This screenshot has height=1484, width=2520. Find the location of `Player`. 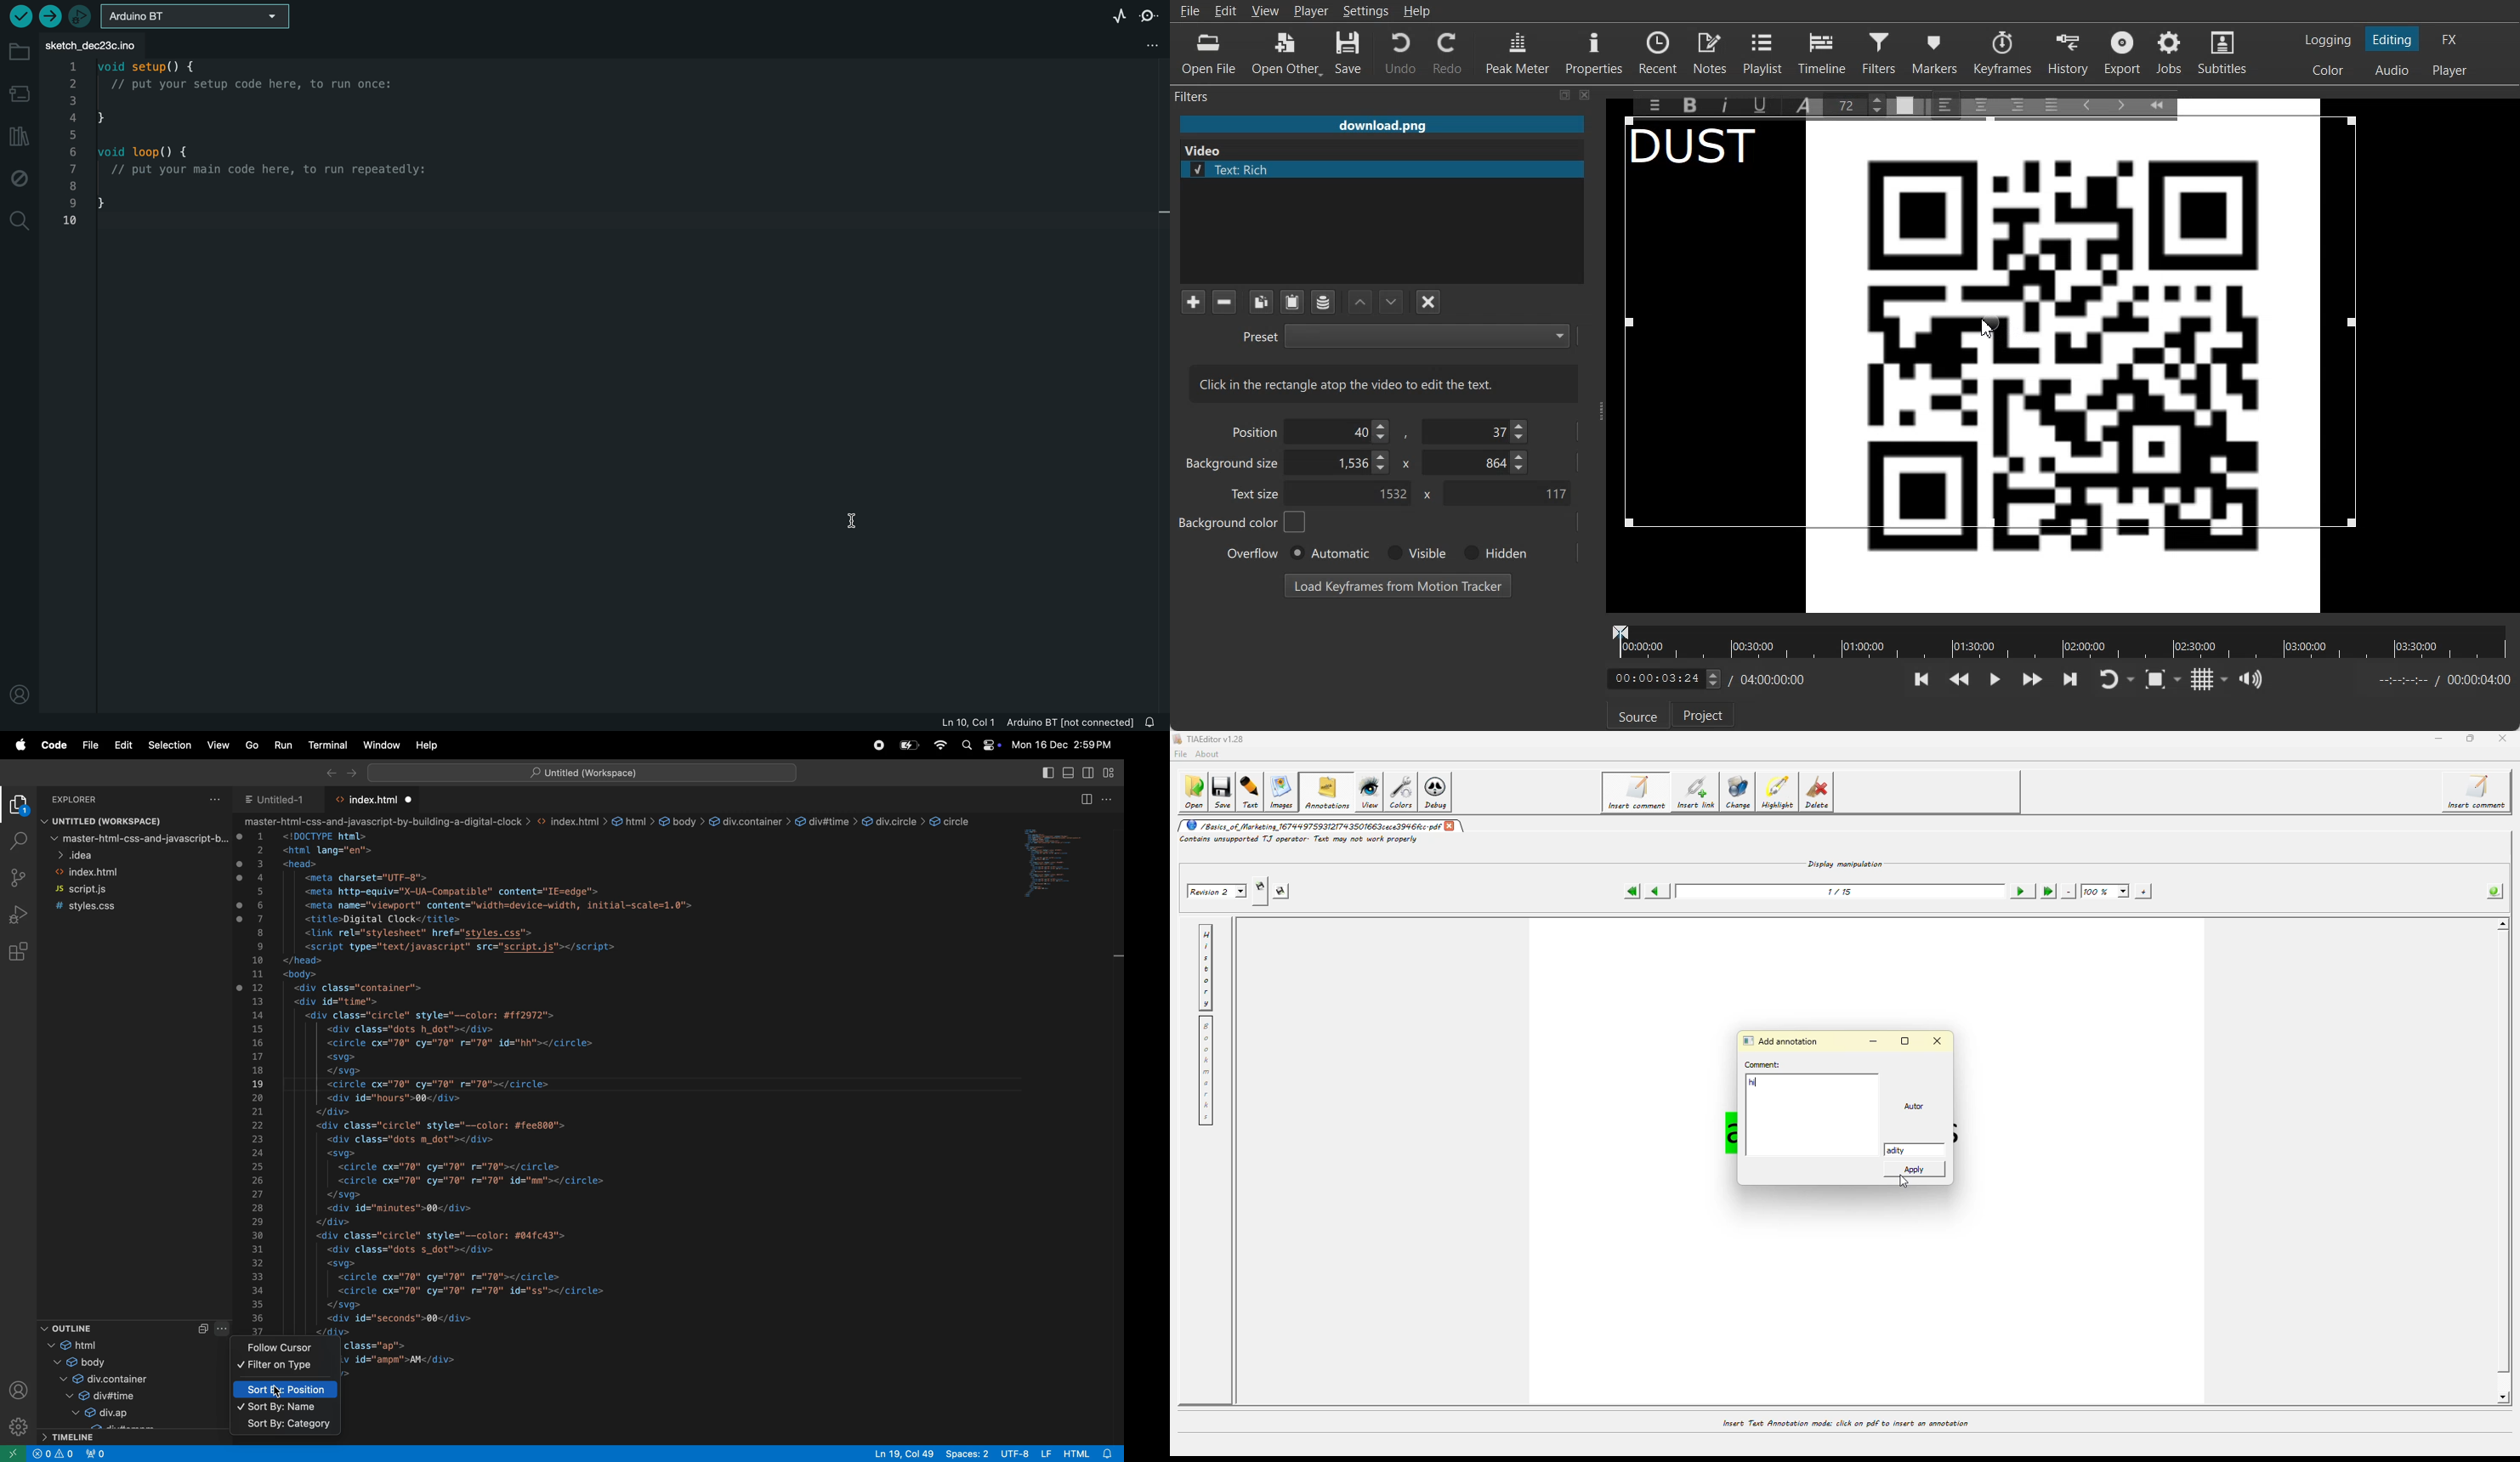

Player is located at coordinates (1312, 11).